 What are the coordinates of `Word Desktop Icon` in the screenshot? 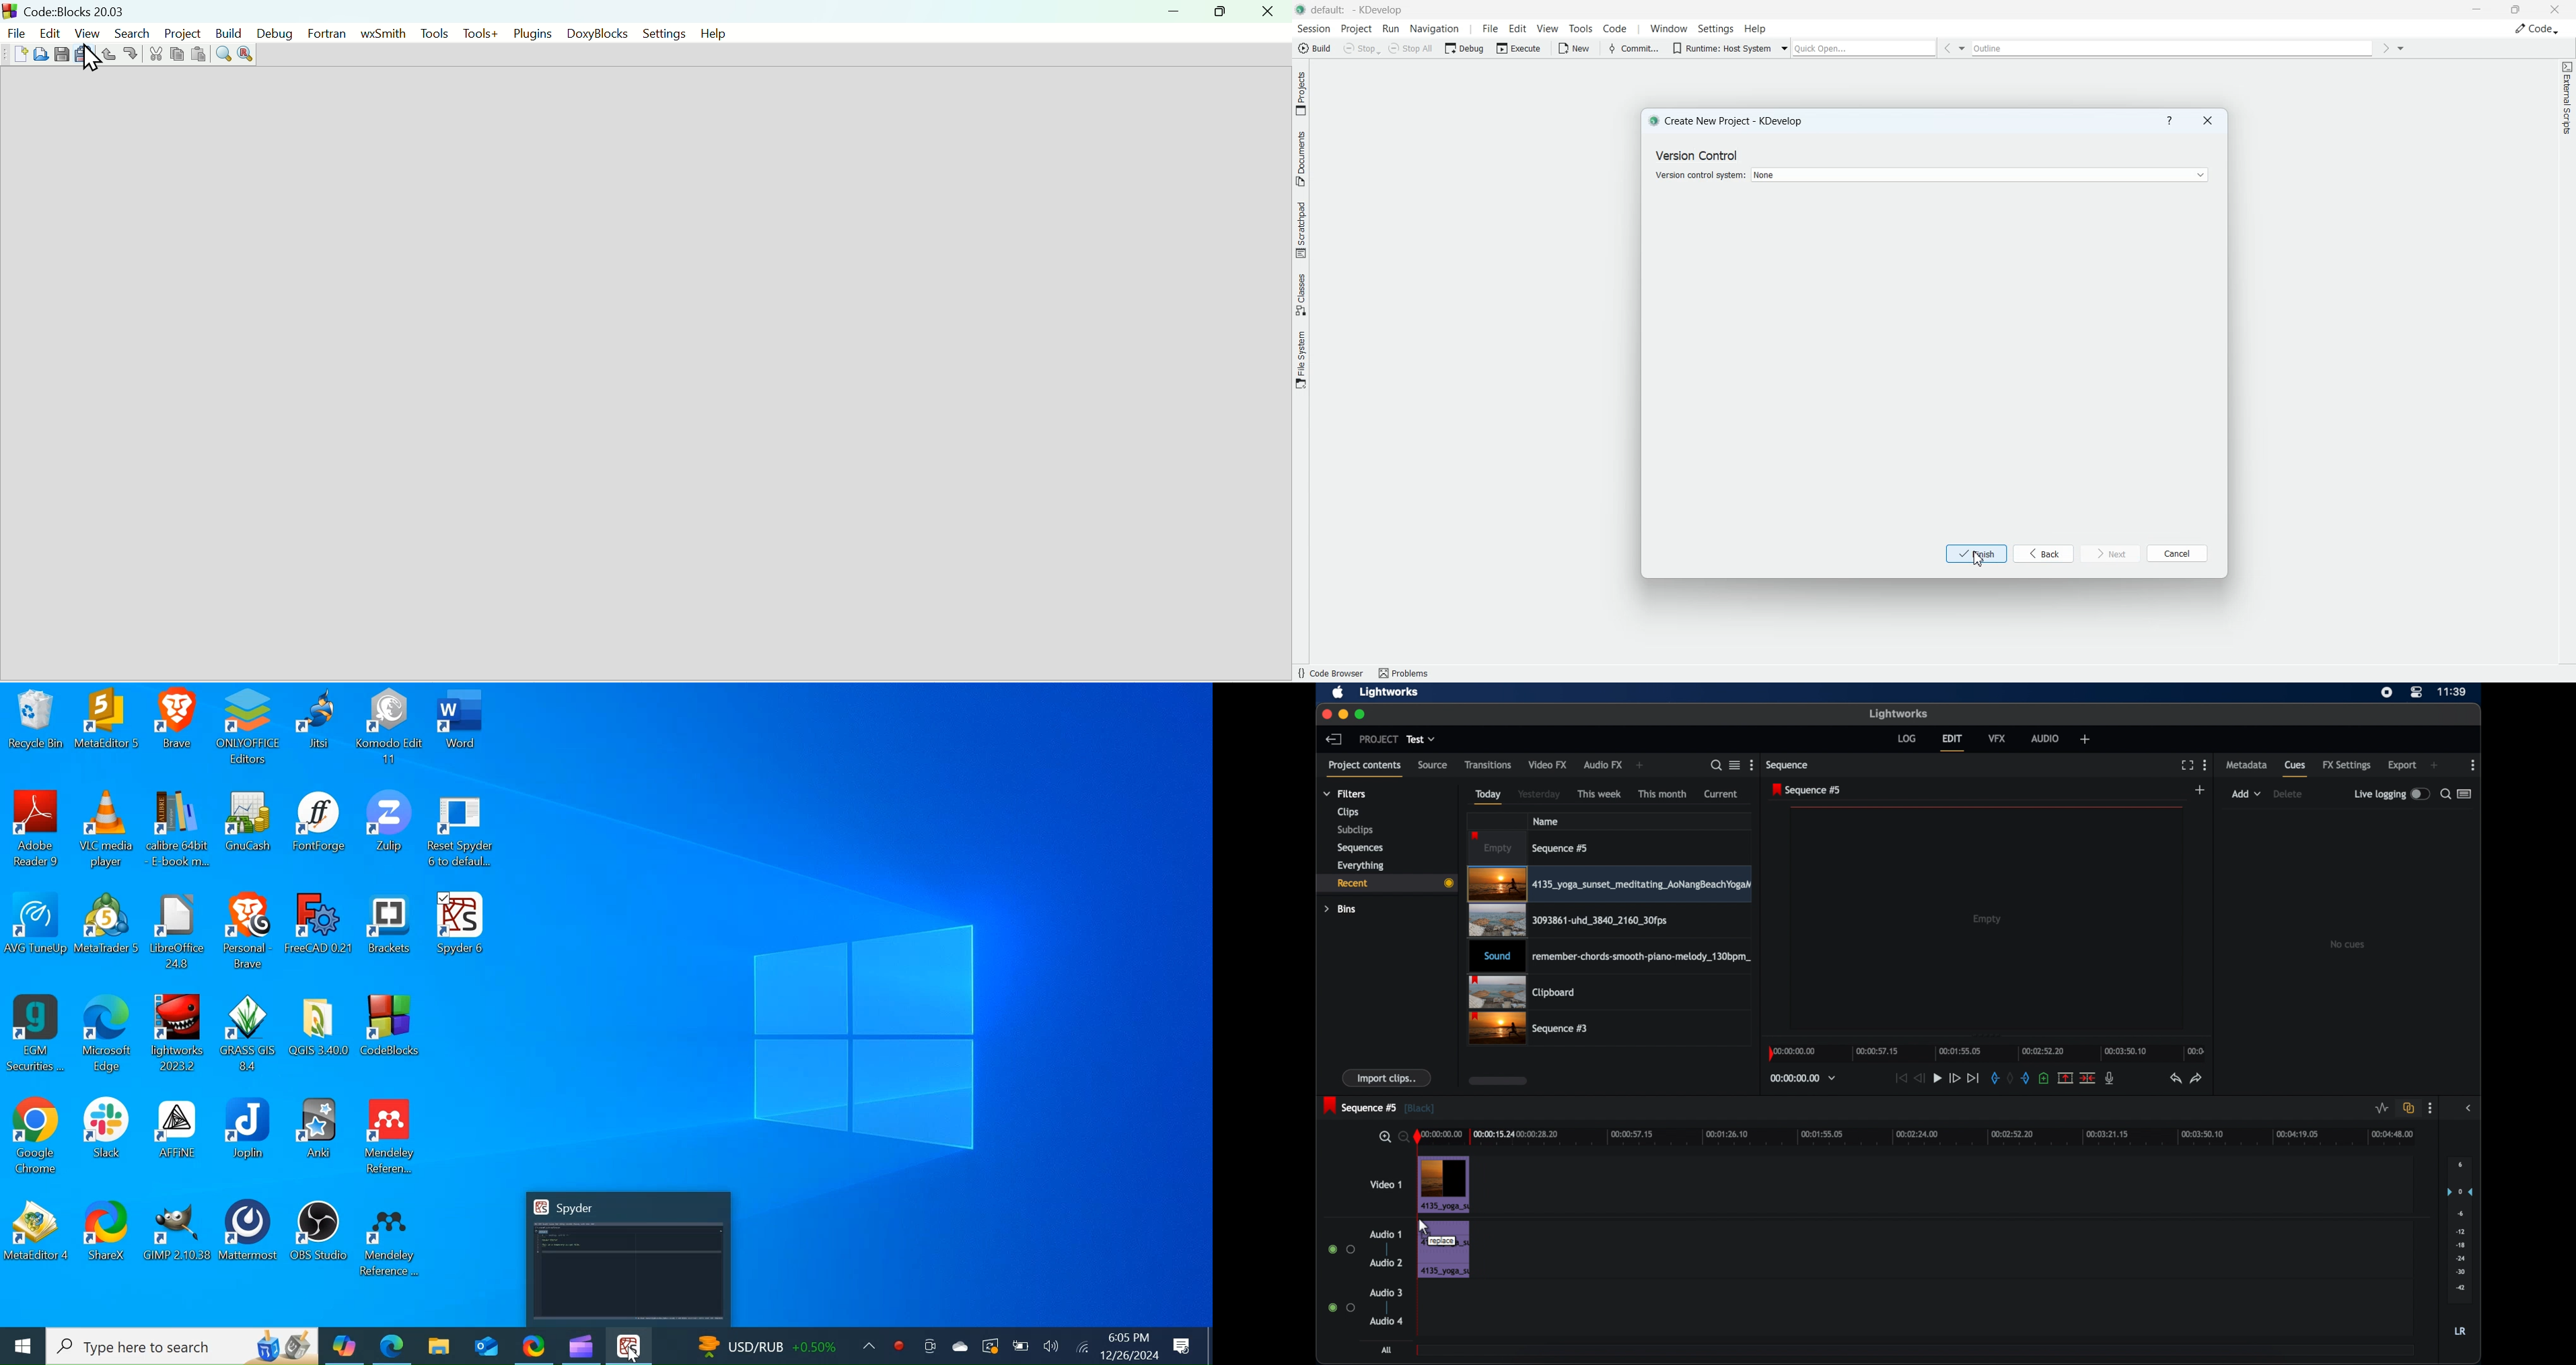 It's located at (462, 728).